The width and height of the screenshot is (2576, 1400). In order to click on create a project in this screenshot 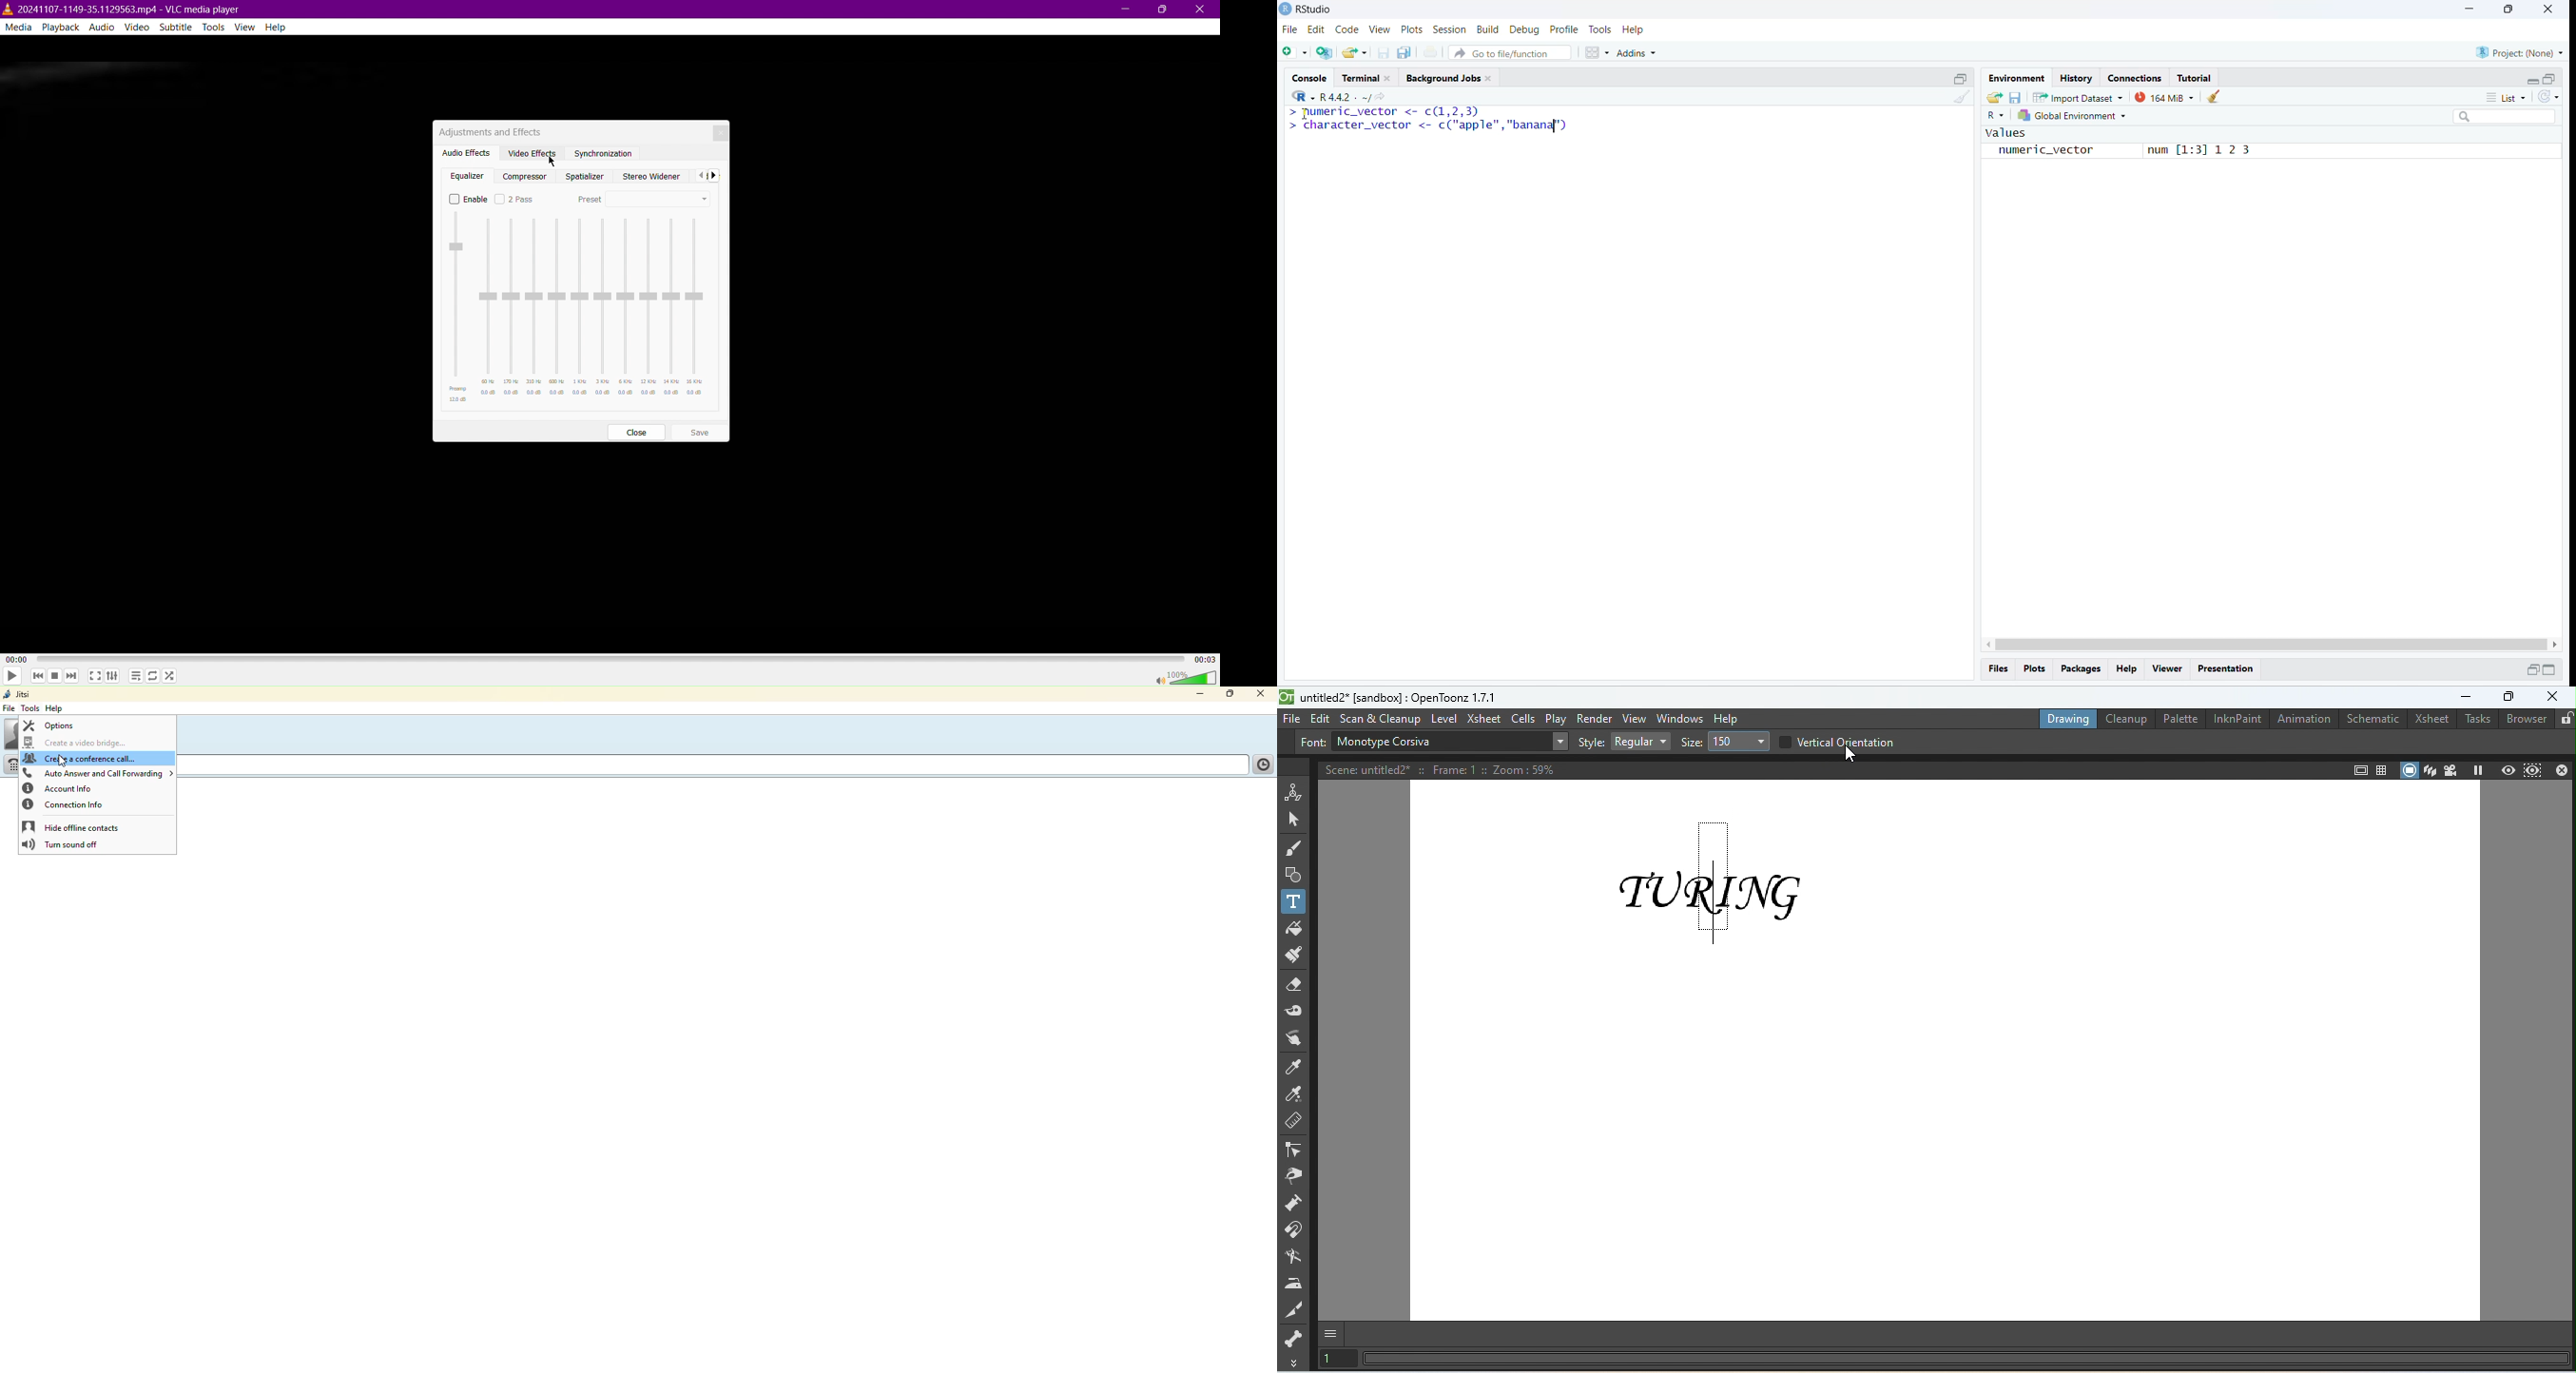, I will do `click(1324, 52)`.